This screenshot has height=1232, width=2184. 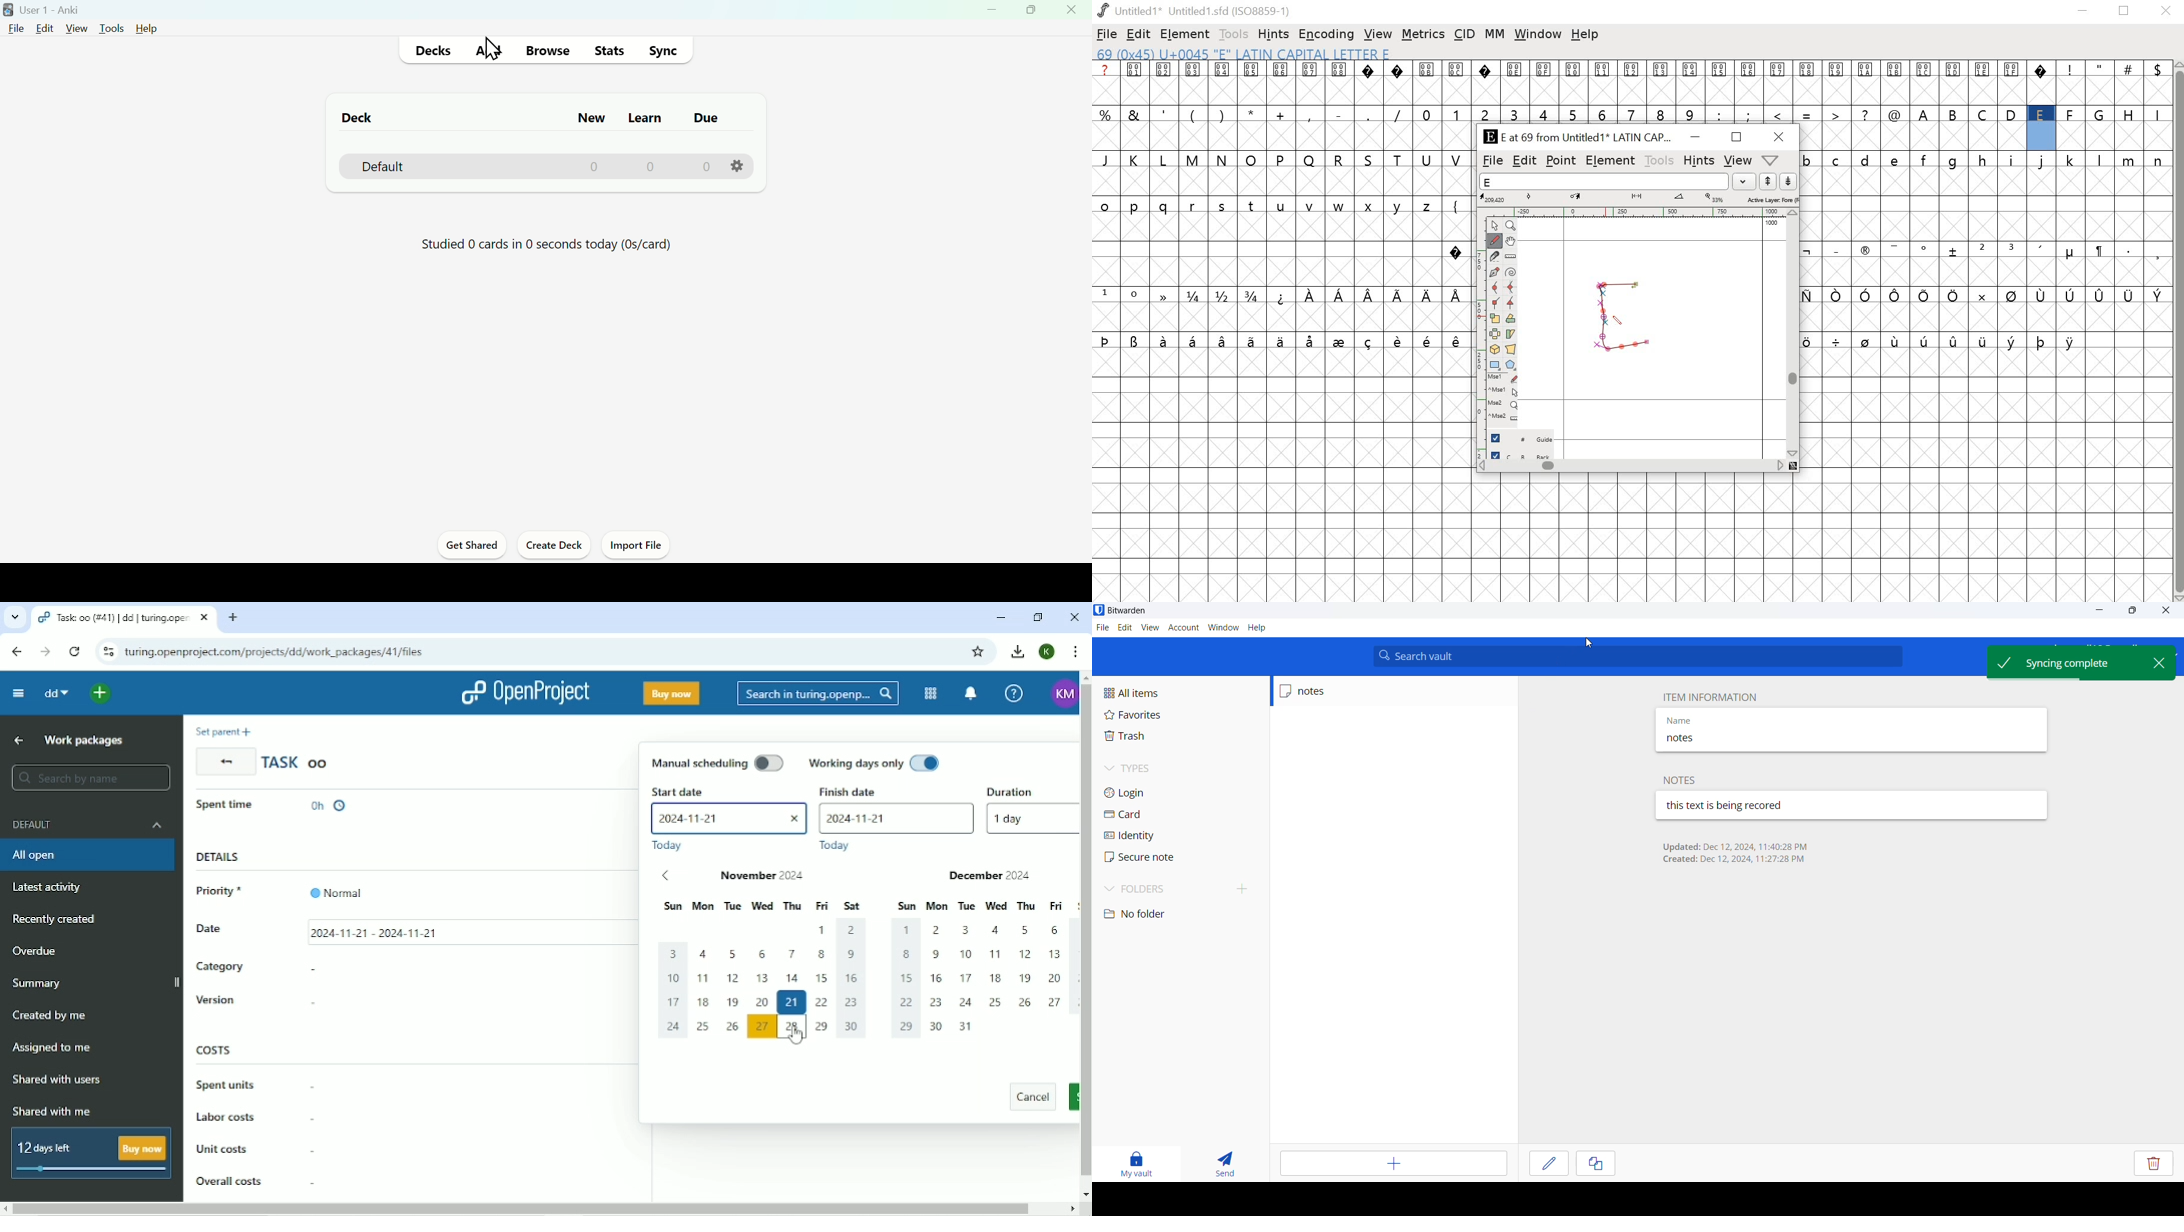 I want to click on metrics, so click(x=1423, y=36).